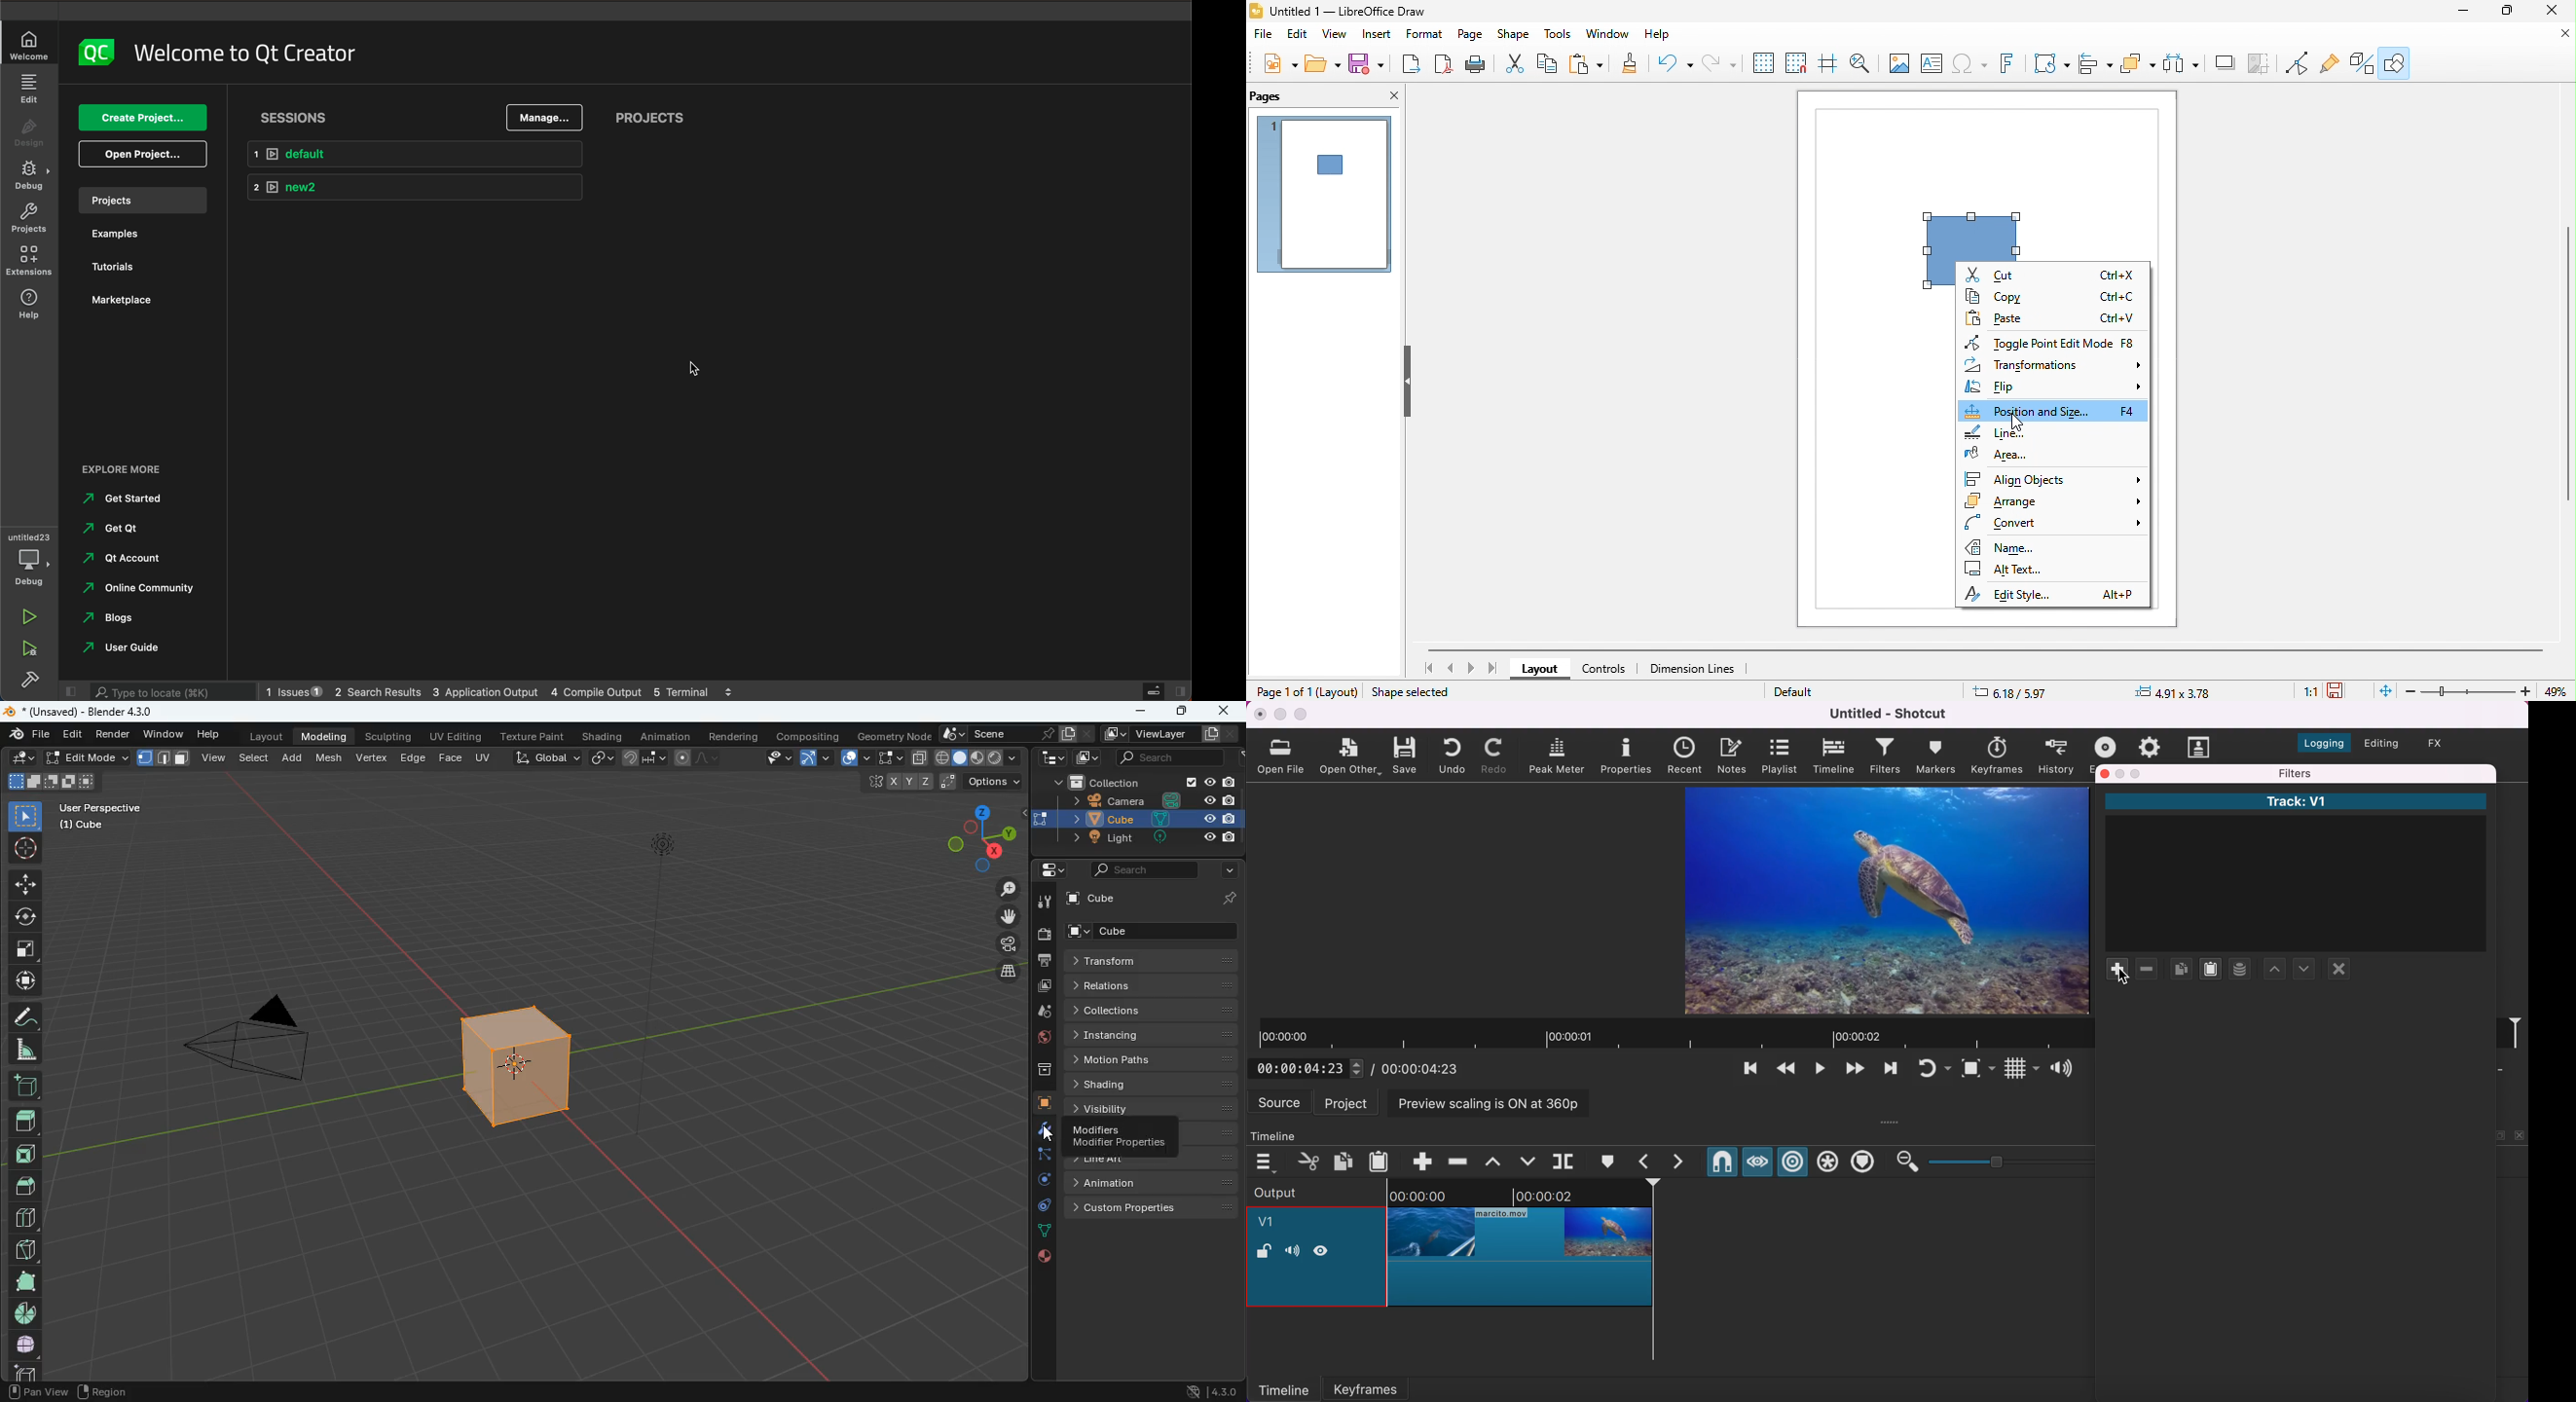 The width and height of the screenshot is (2576, 1428). What do you see at coordinates (1719, 64) in the screenshot?
I see `redo` at bounding box center [1719, 64].